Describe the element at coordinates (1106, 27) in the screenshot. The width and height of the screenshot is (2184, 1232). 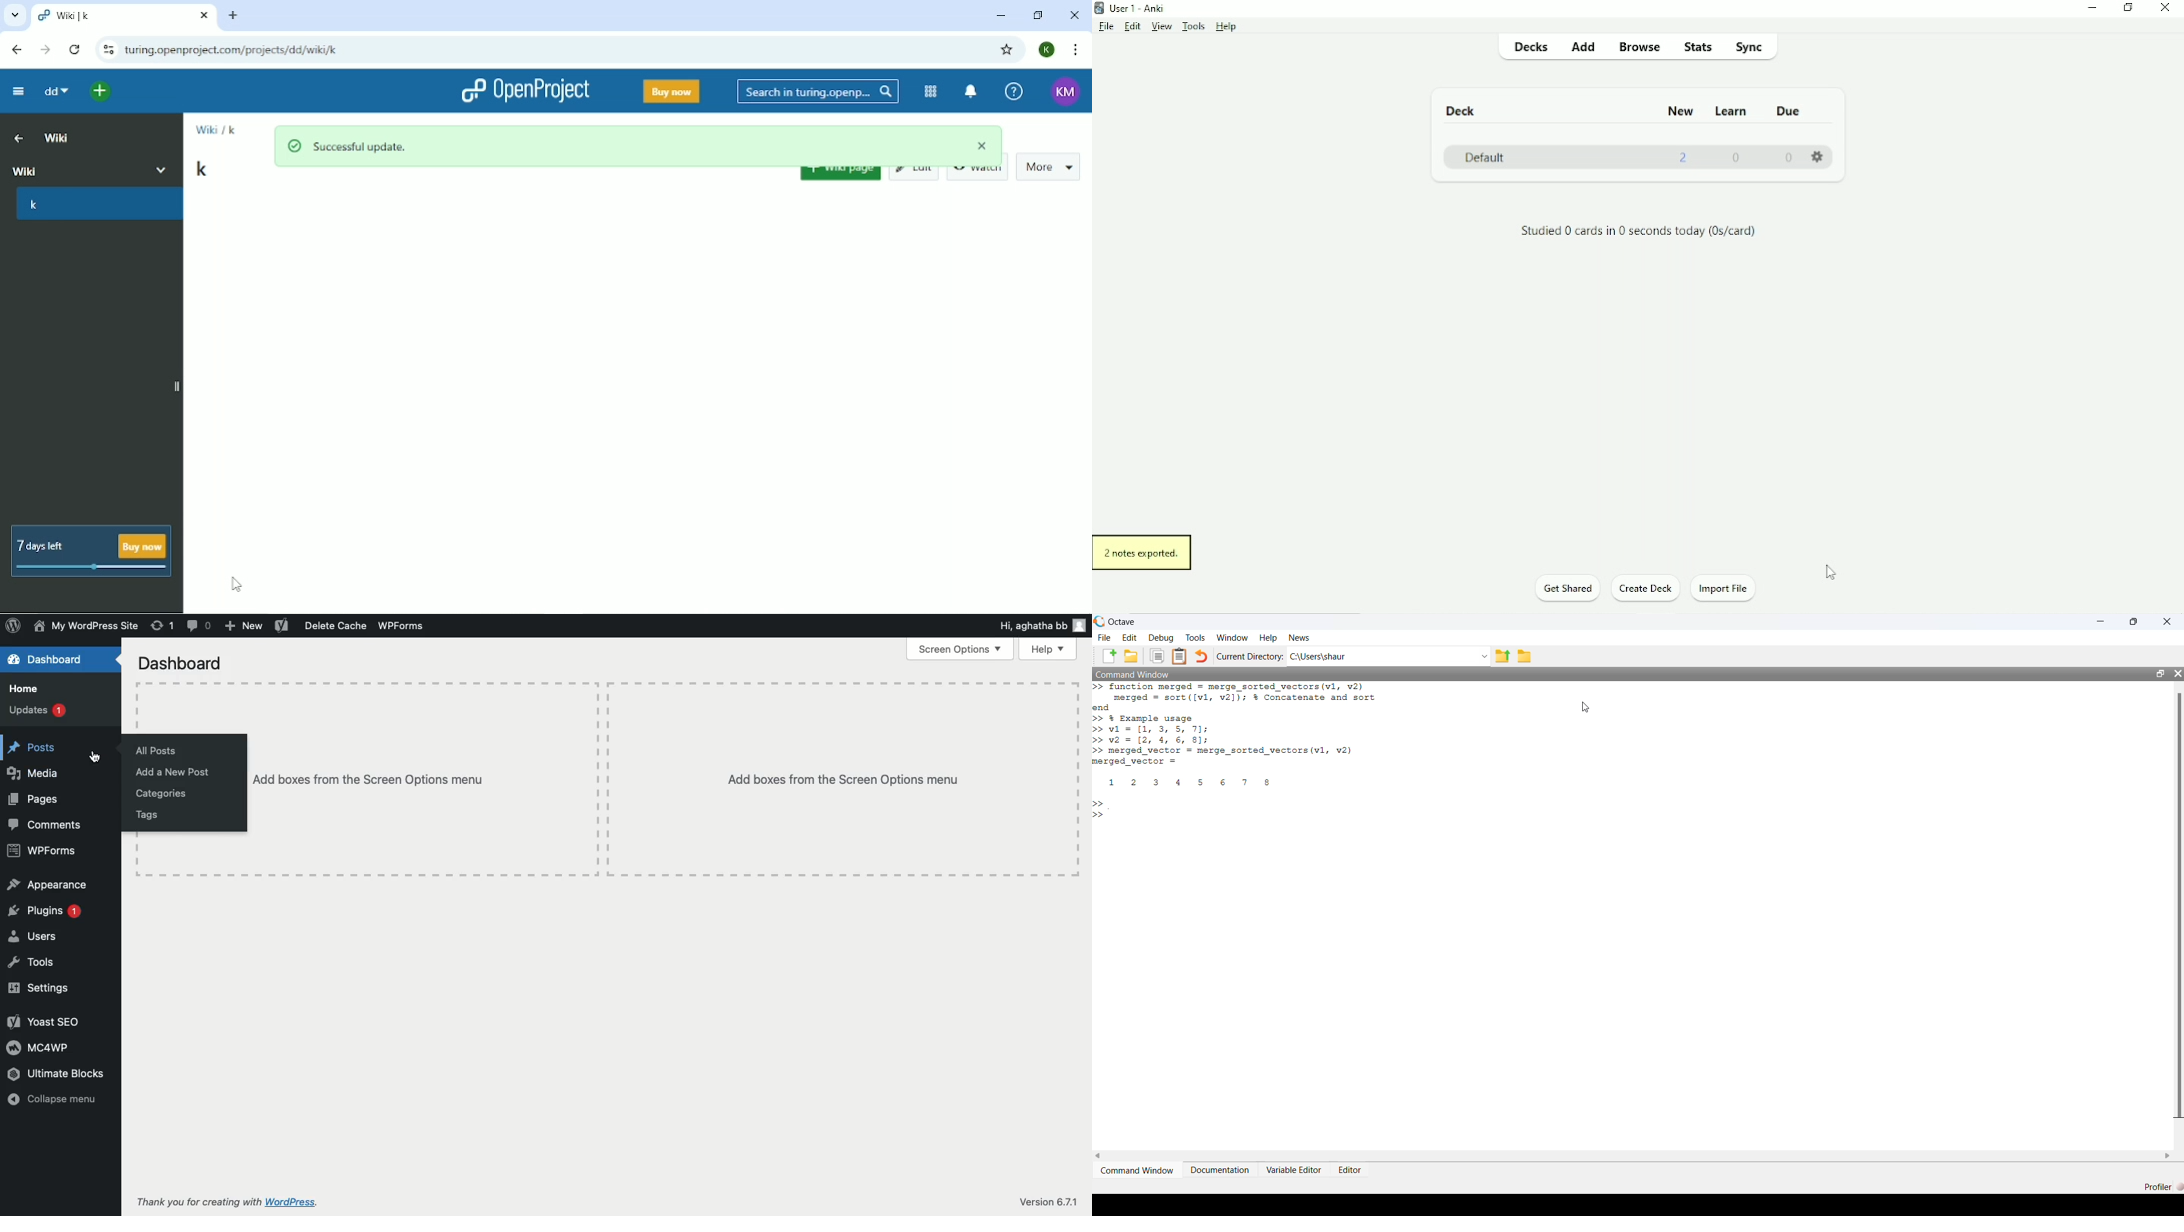
I see `File` at that location.